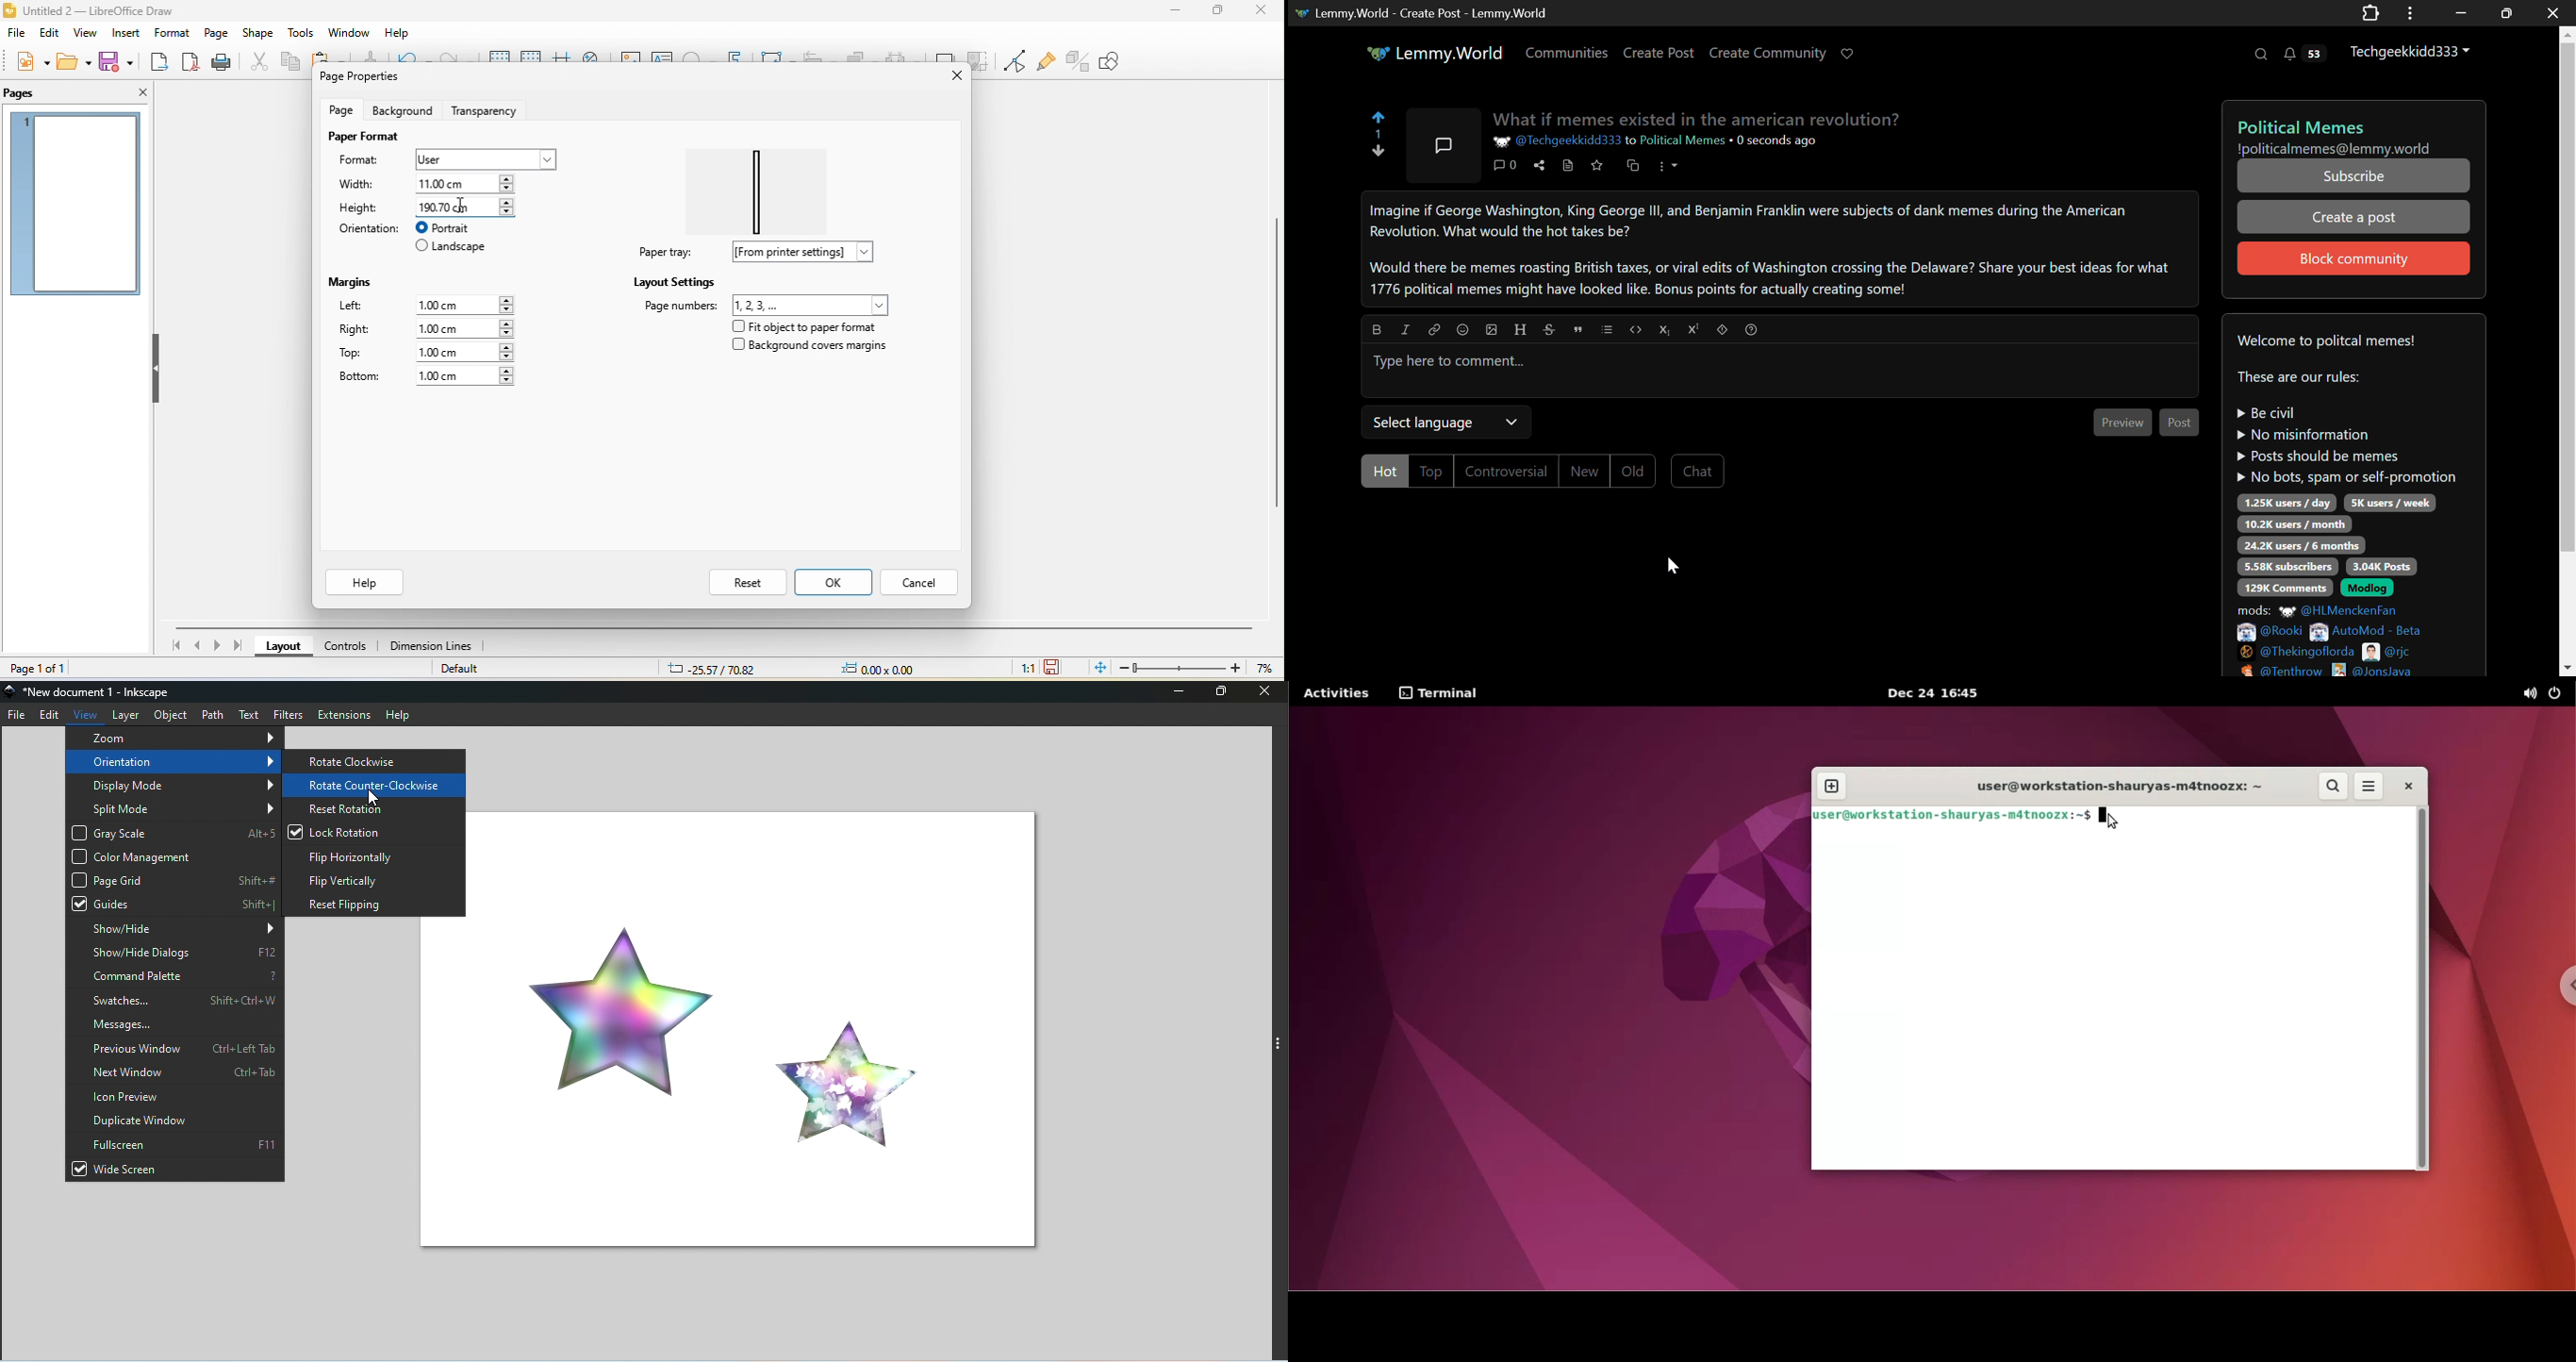 This screenshot has width=2576, height=1372. I want to click on 1.00 cm, so click(468, 303).